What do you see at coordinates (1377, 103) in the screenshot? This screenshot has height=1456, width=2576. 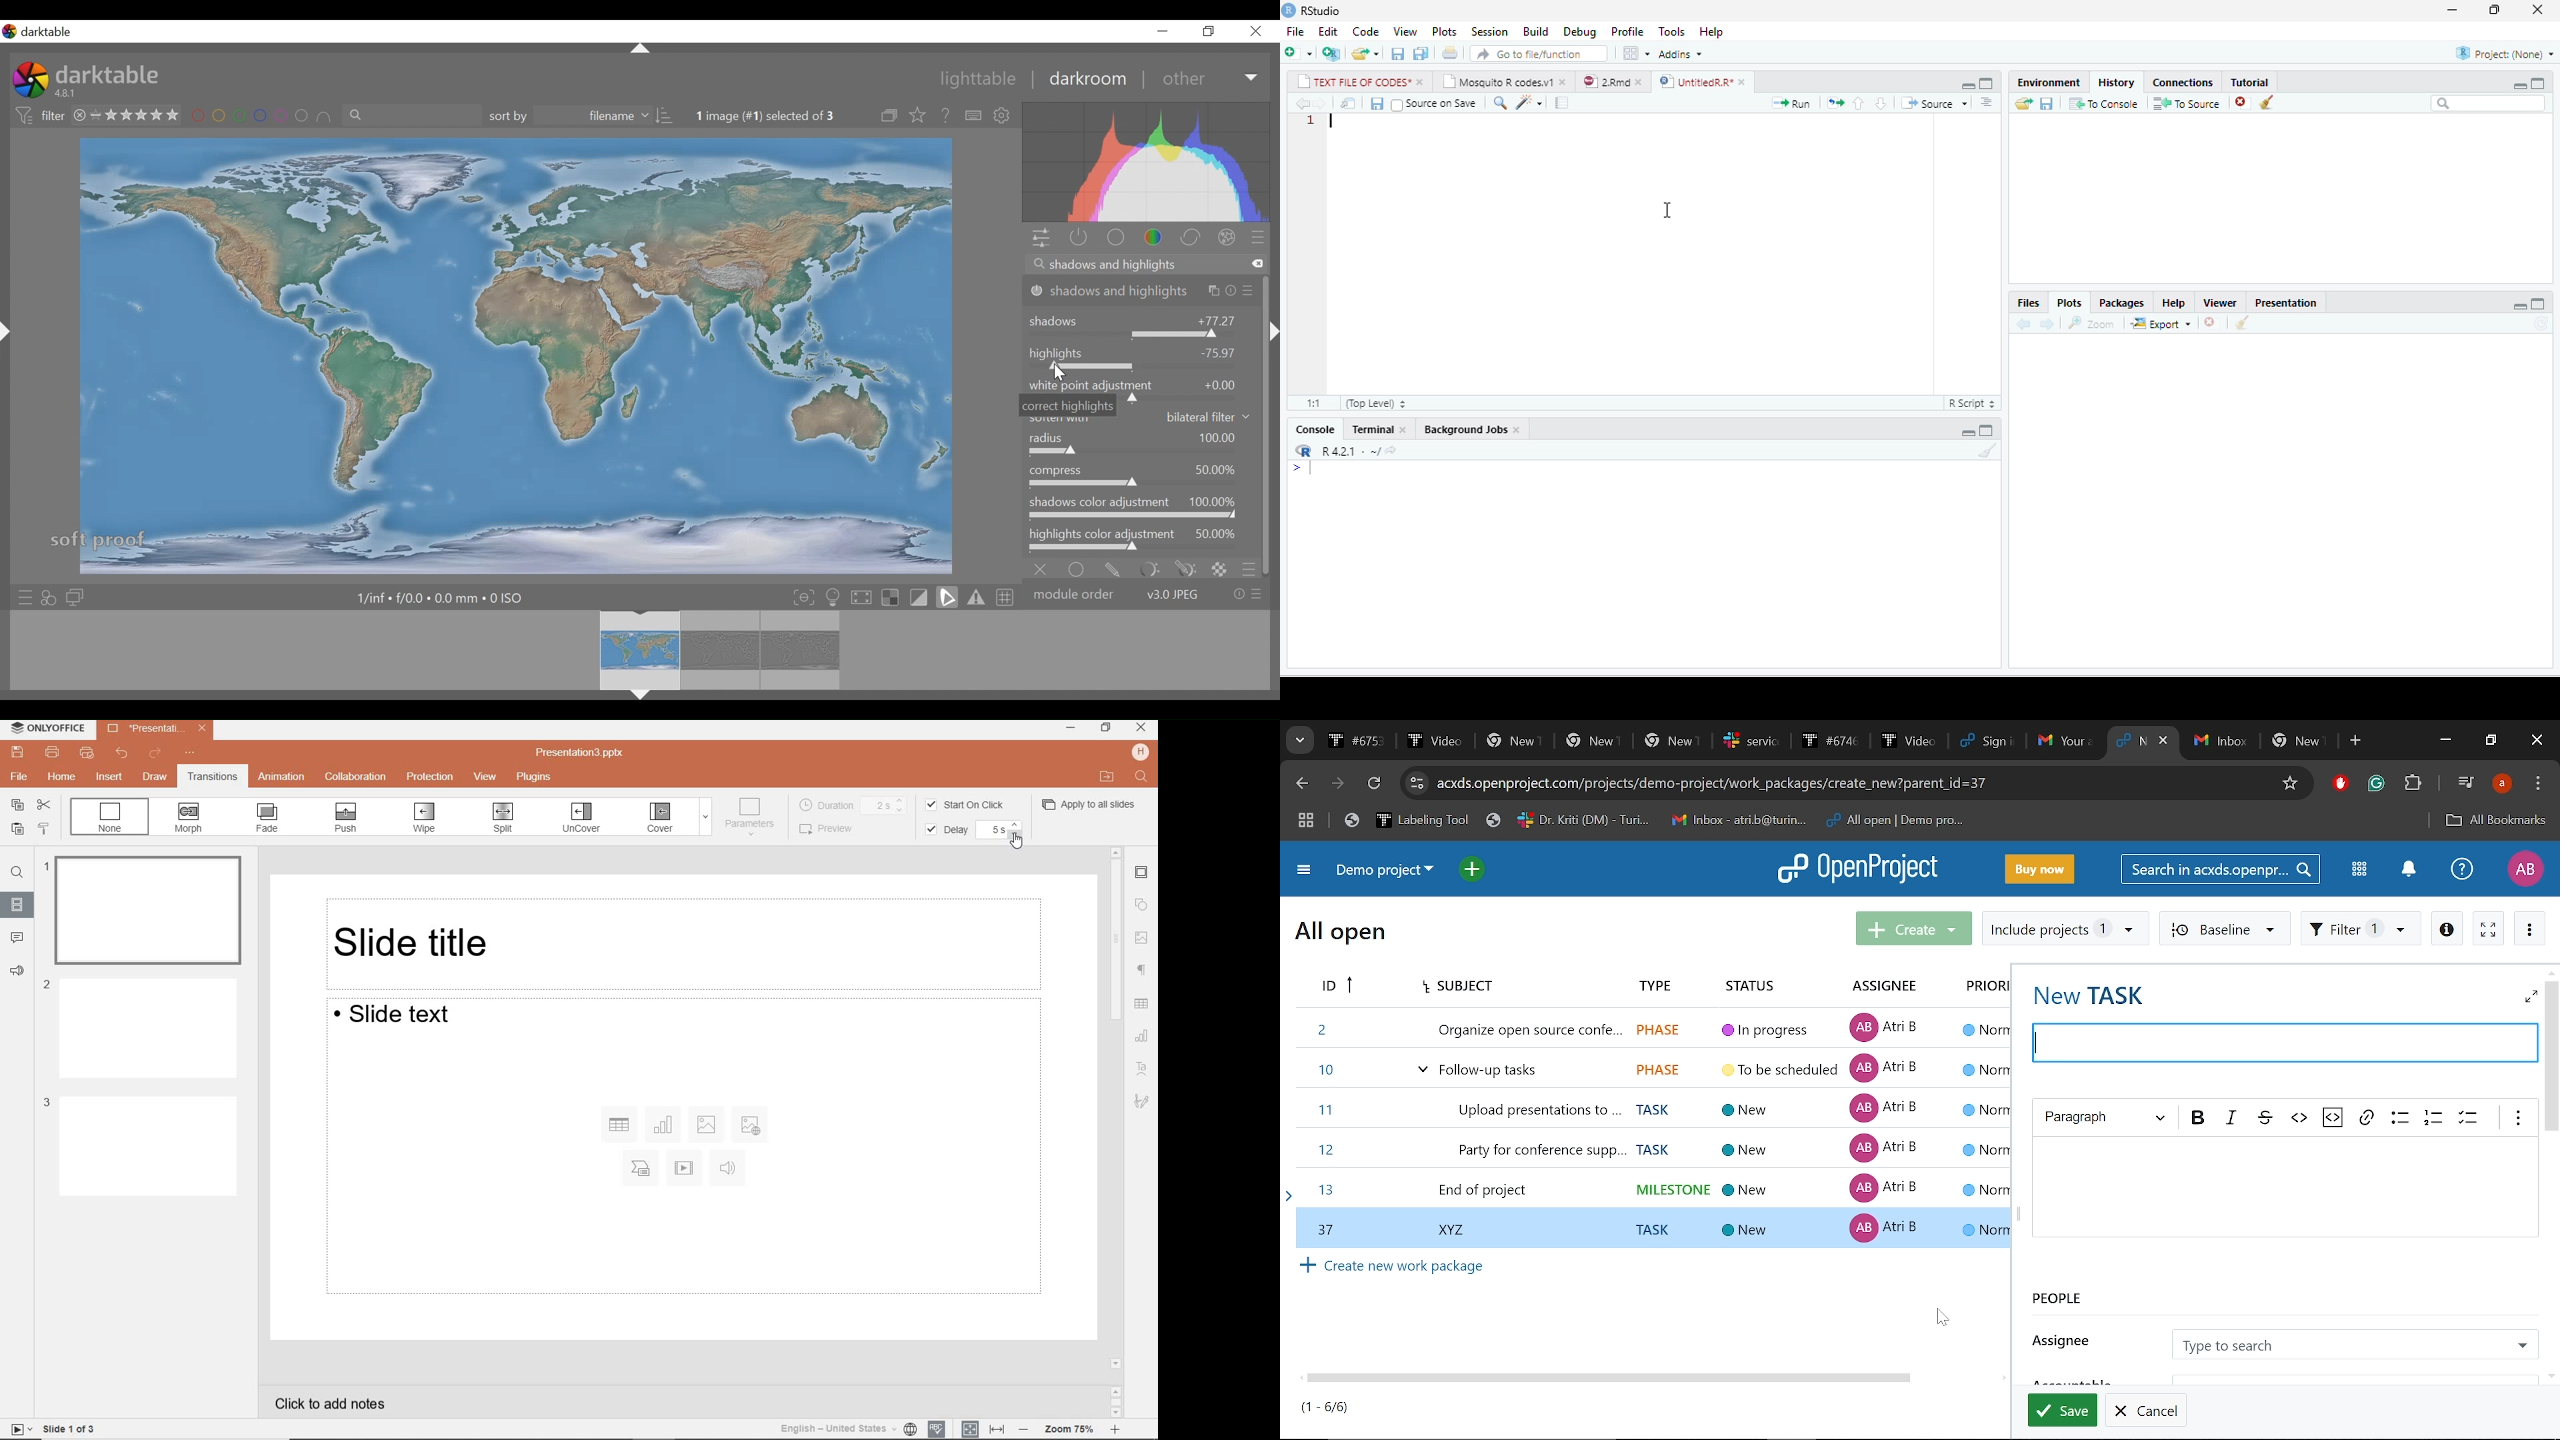 I see `save` at bounding box center [1377, 103].